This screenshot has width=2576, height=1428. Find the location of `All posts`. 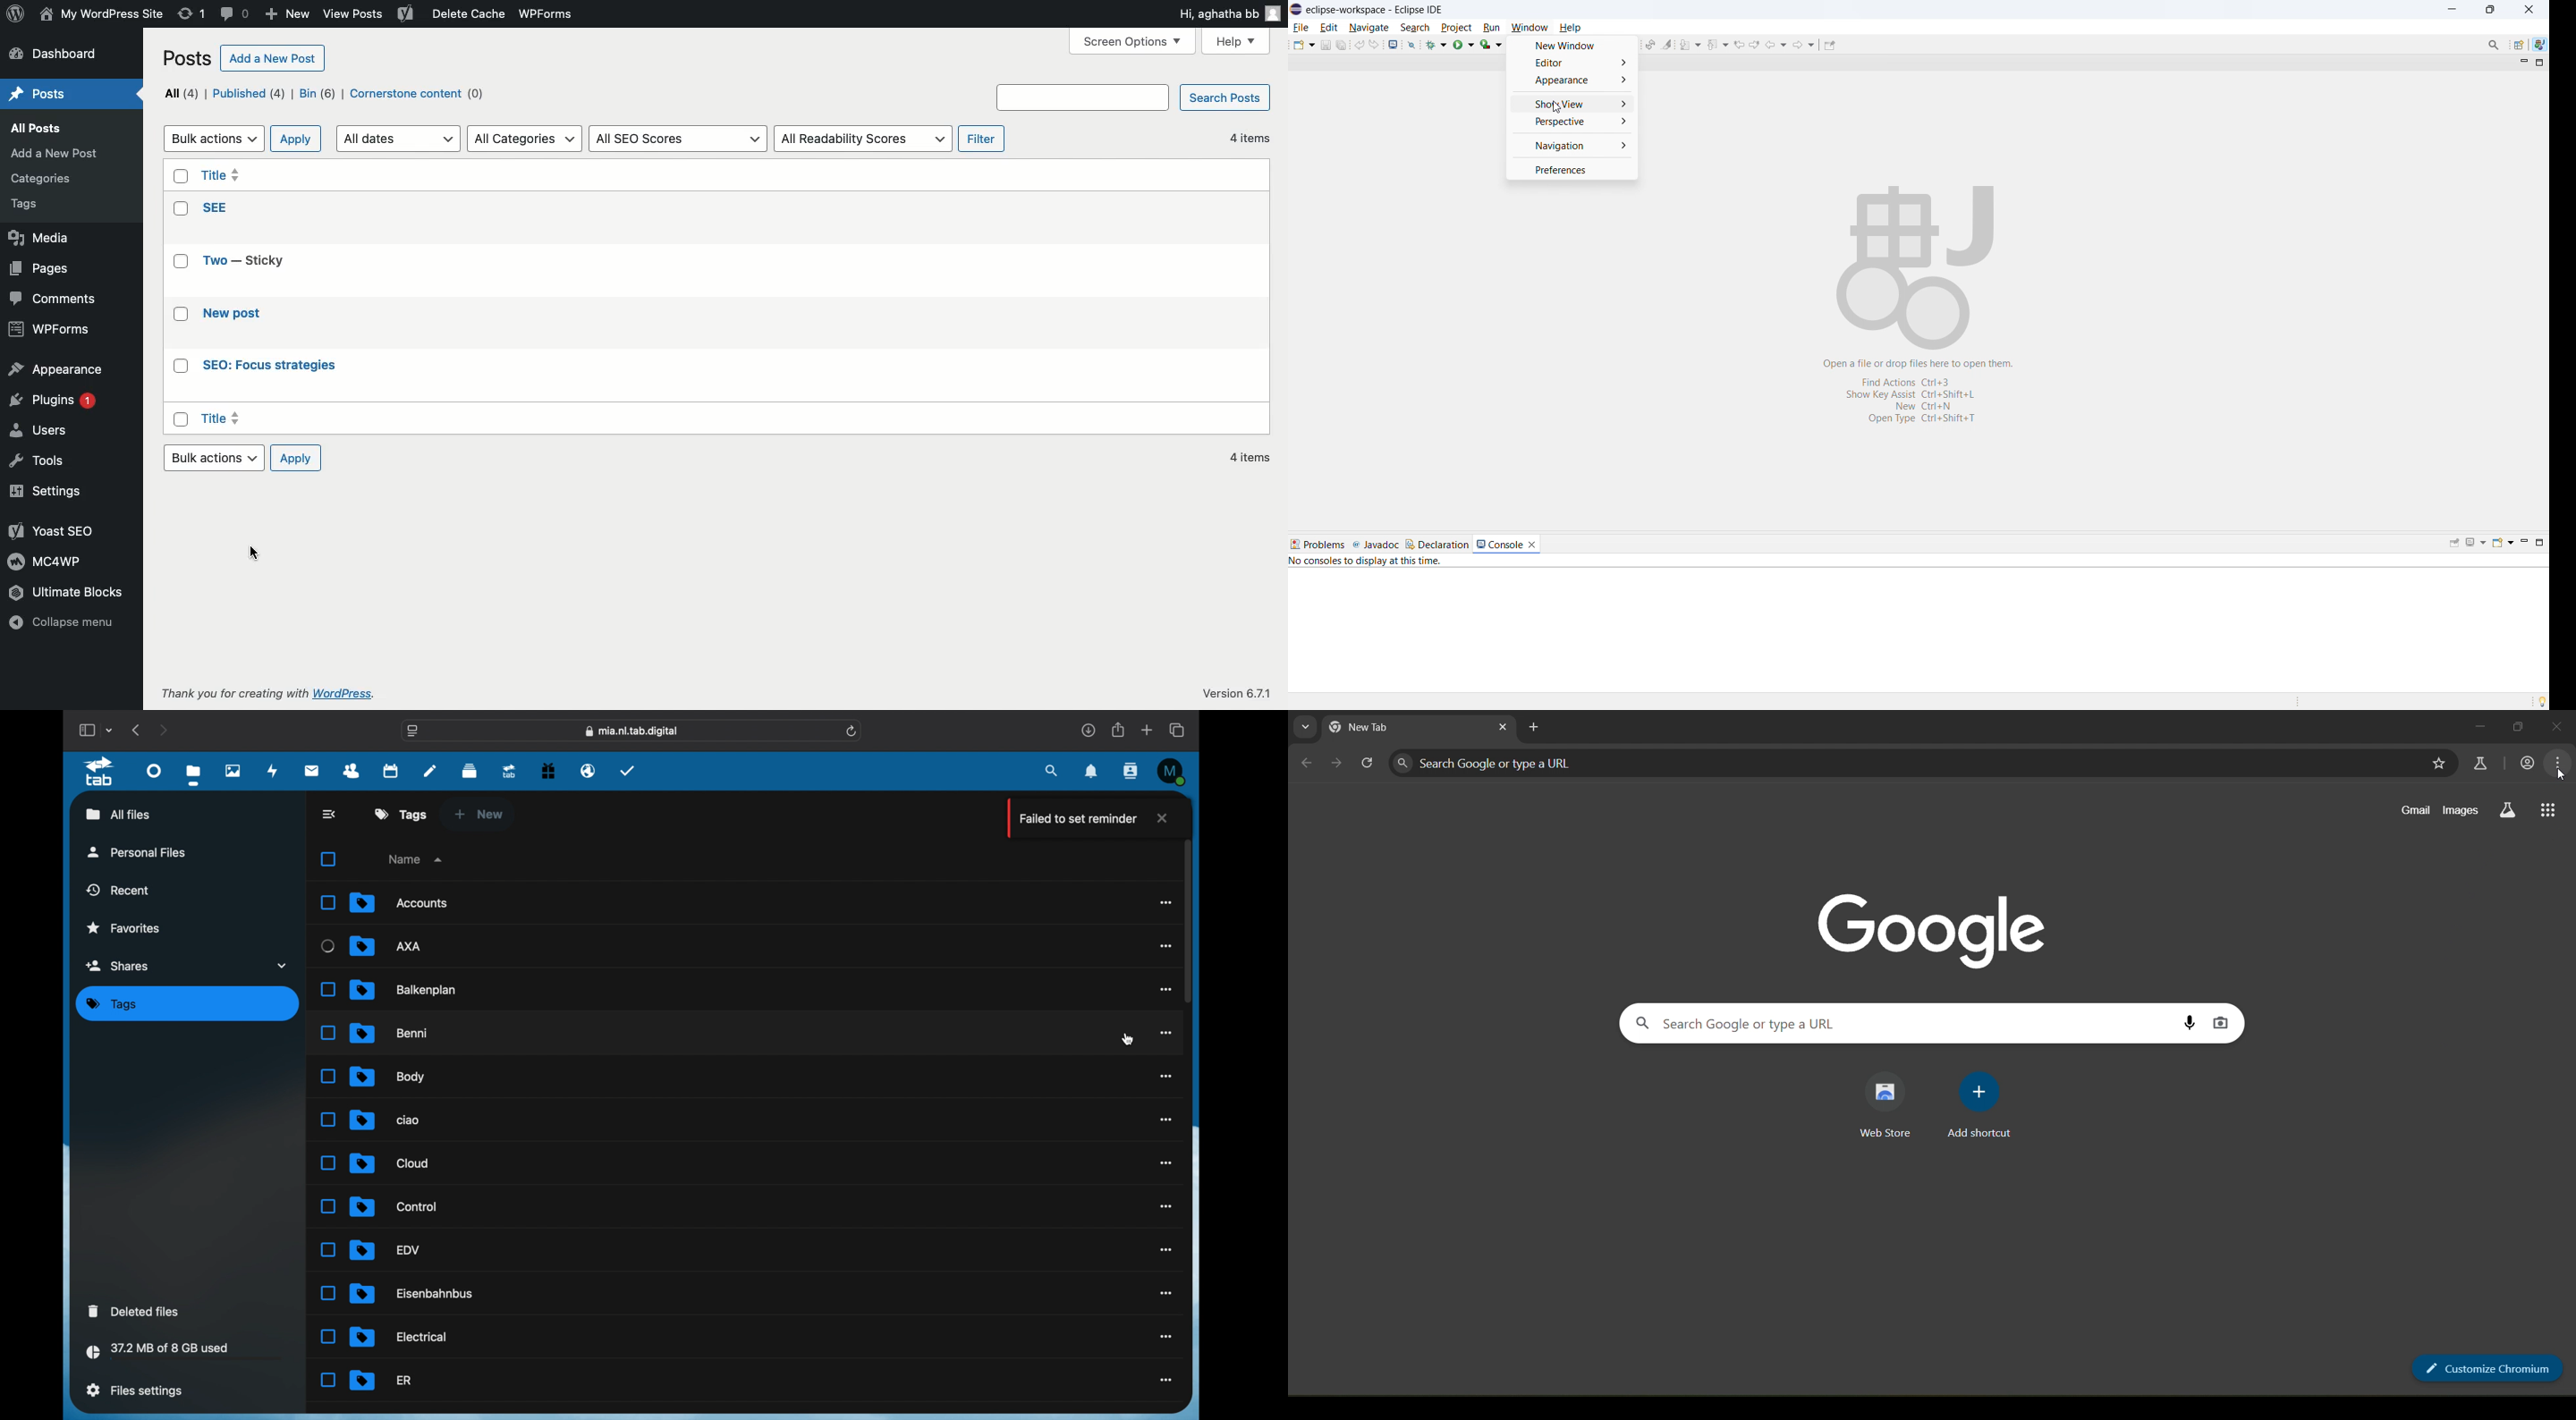

All posts is located at coordinates (50, 130).